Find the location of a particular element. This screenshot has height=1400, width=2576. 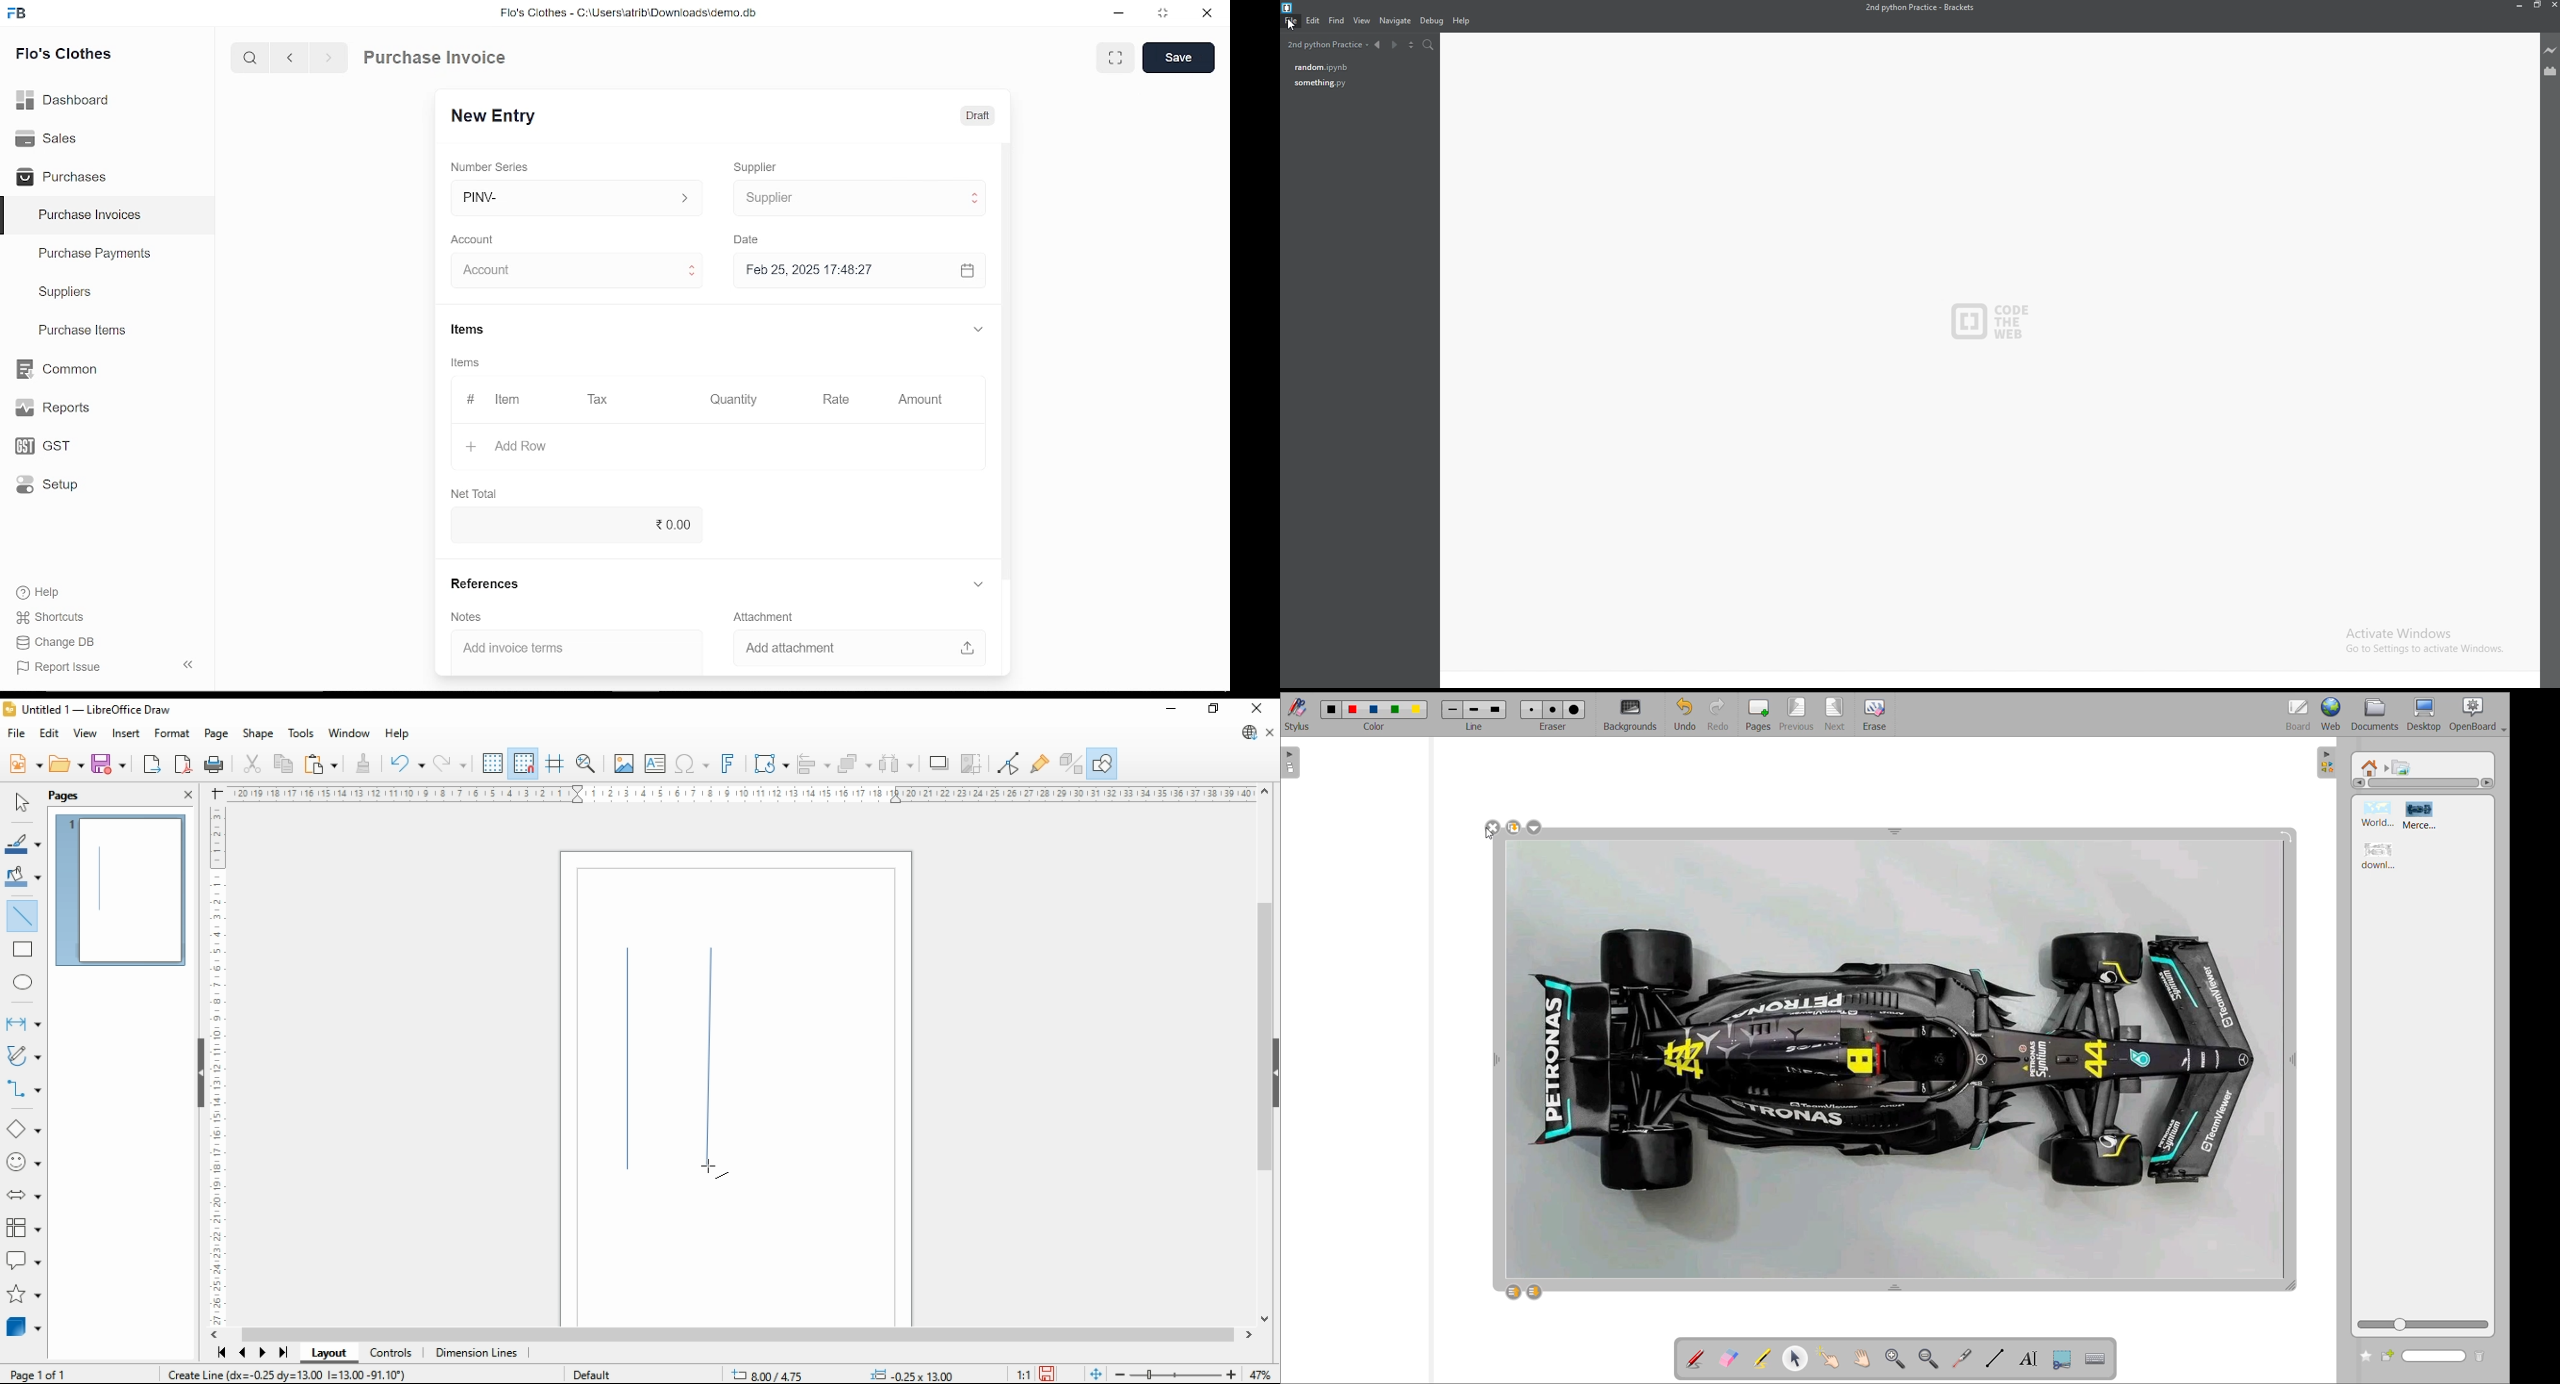

debug is located at coordinates (1433, 20).